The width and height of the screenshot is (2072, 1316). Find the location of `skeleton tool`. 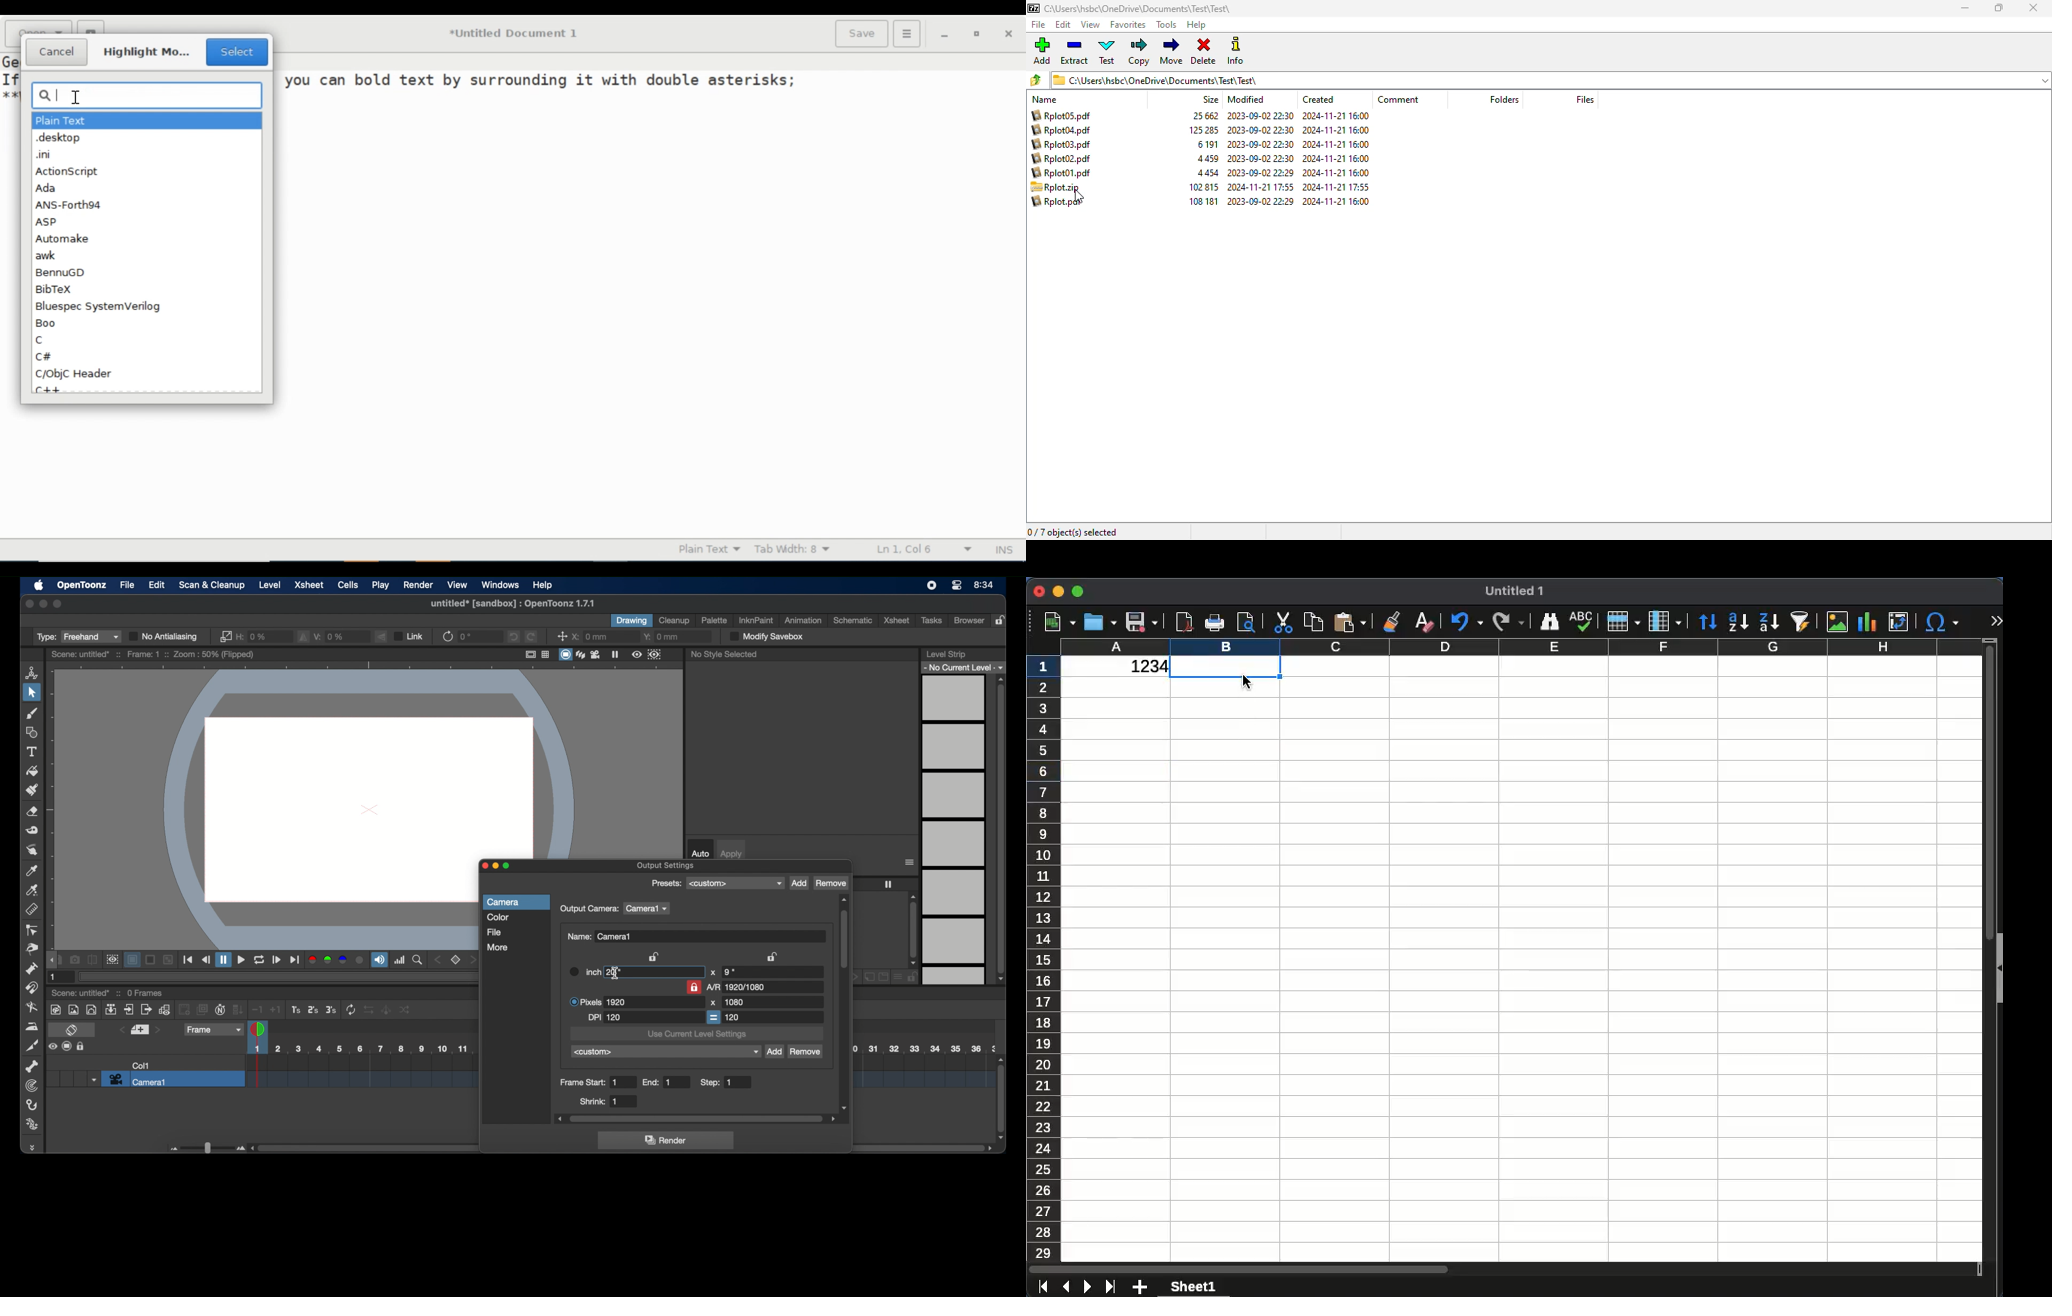

skeleton tool is located at coordinates (32, 1066).